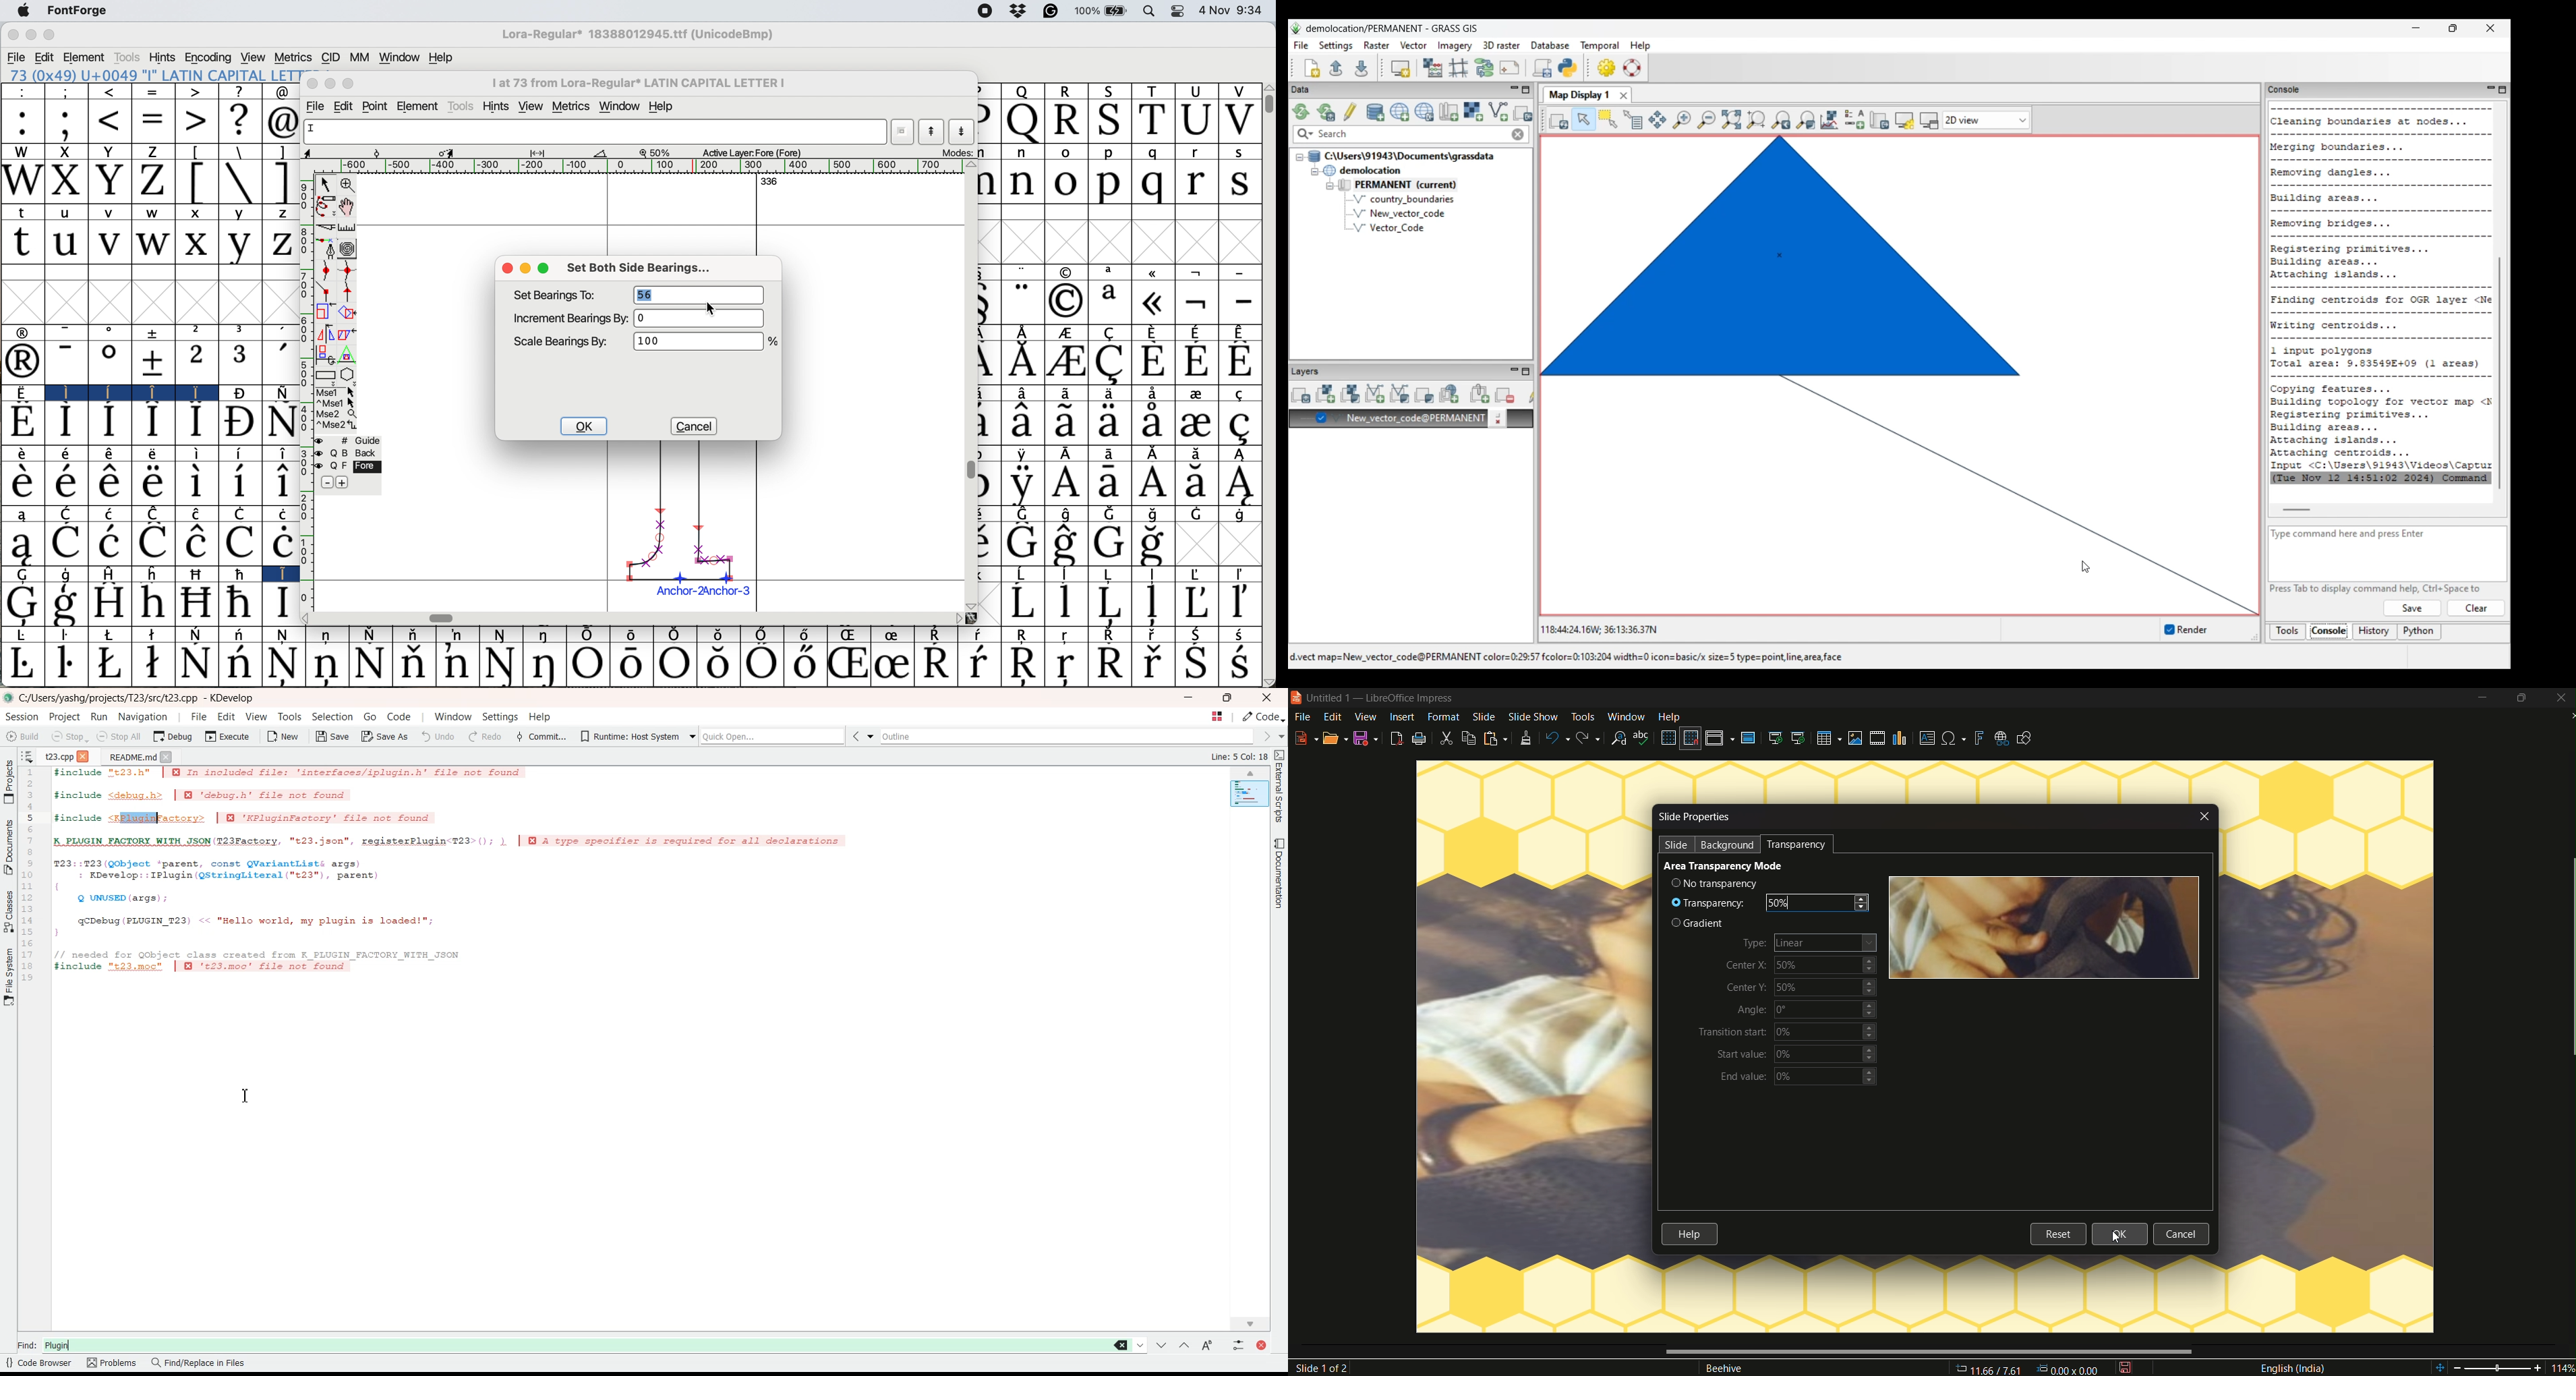 Image resolution: width=2576 pixels, height=1400 pixels. Describe the element at coordinates (287, 636) in the screenshot. I see `Symbol` at that location.